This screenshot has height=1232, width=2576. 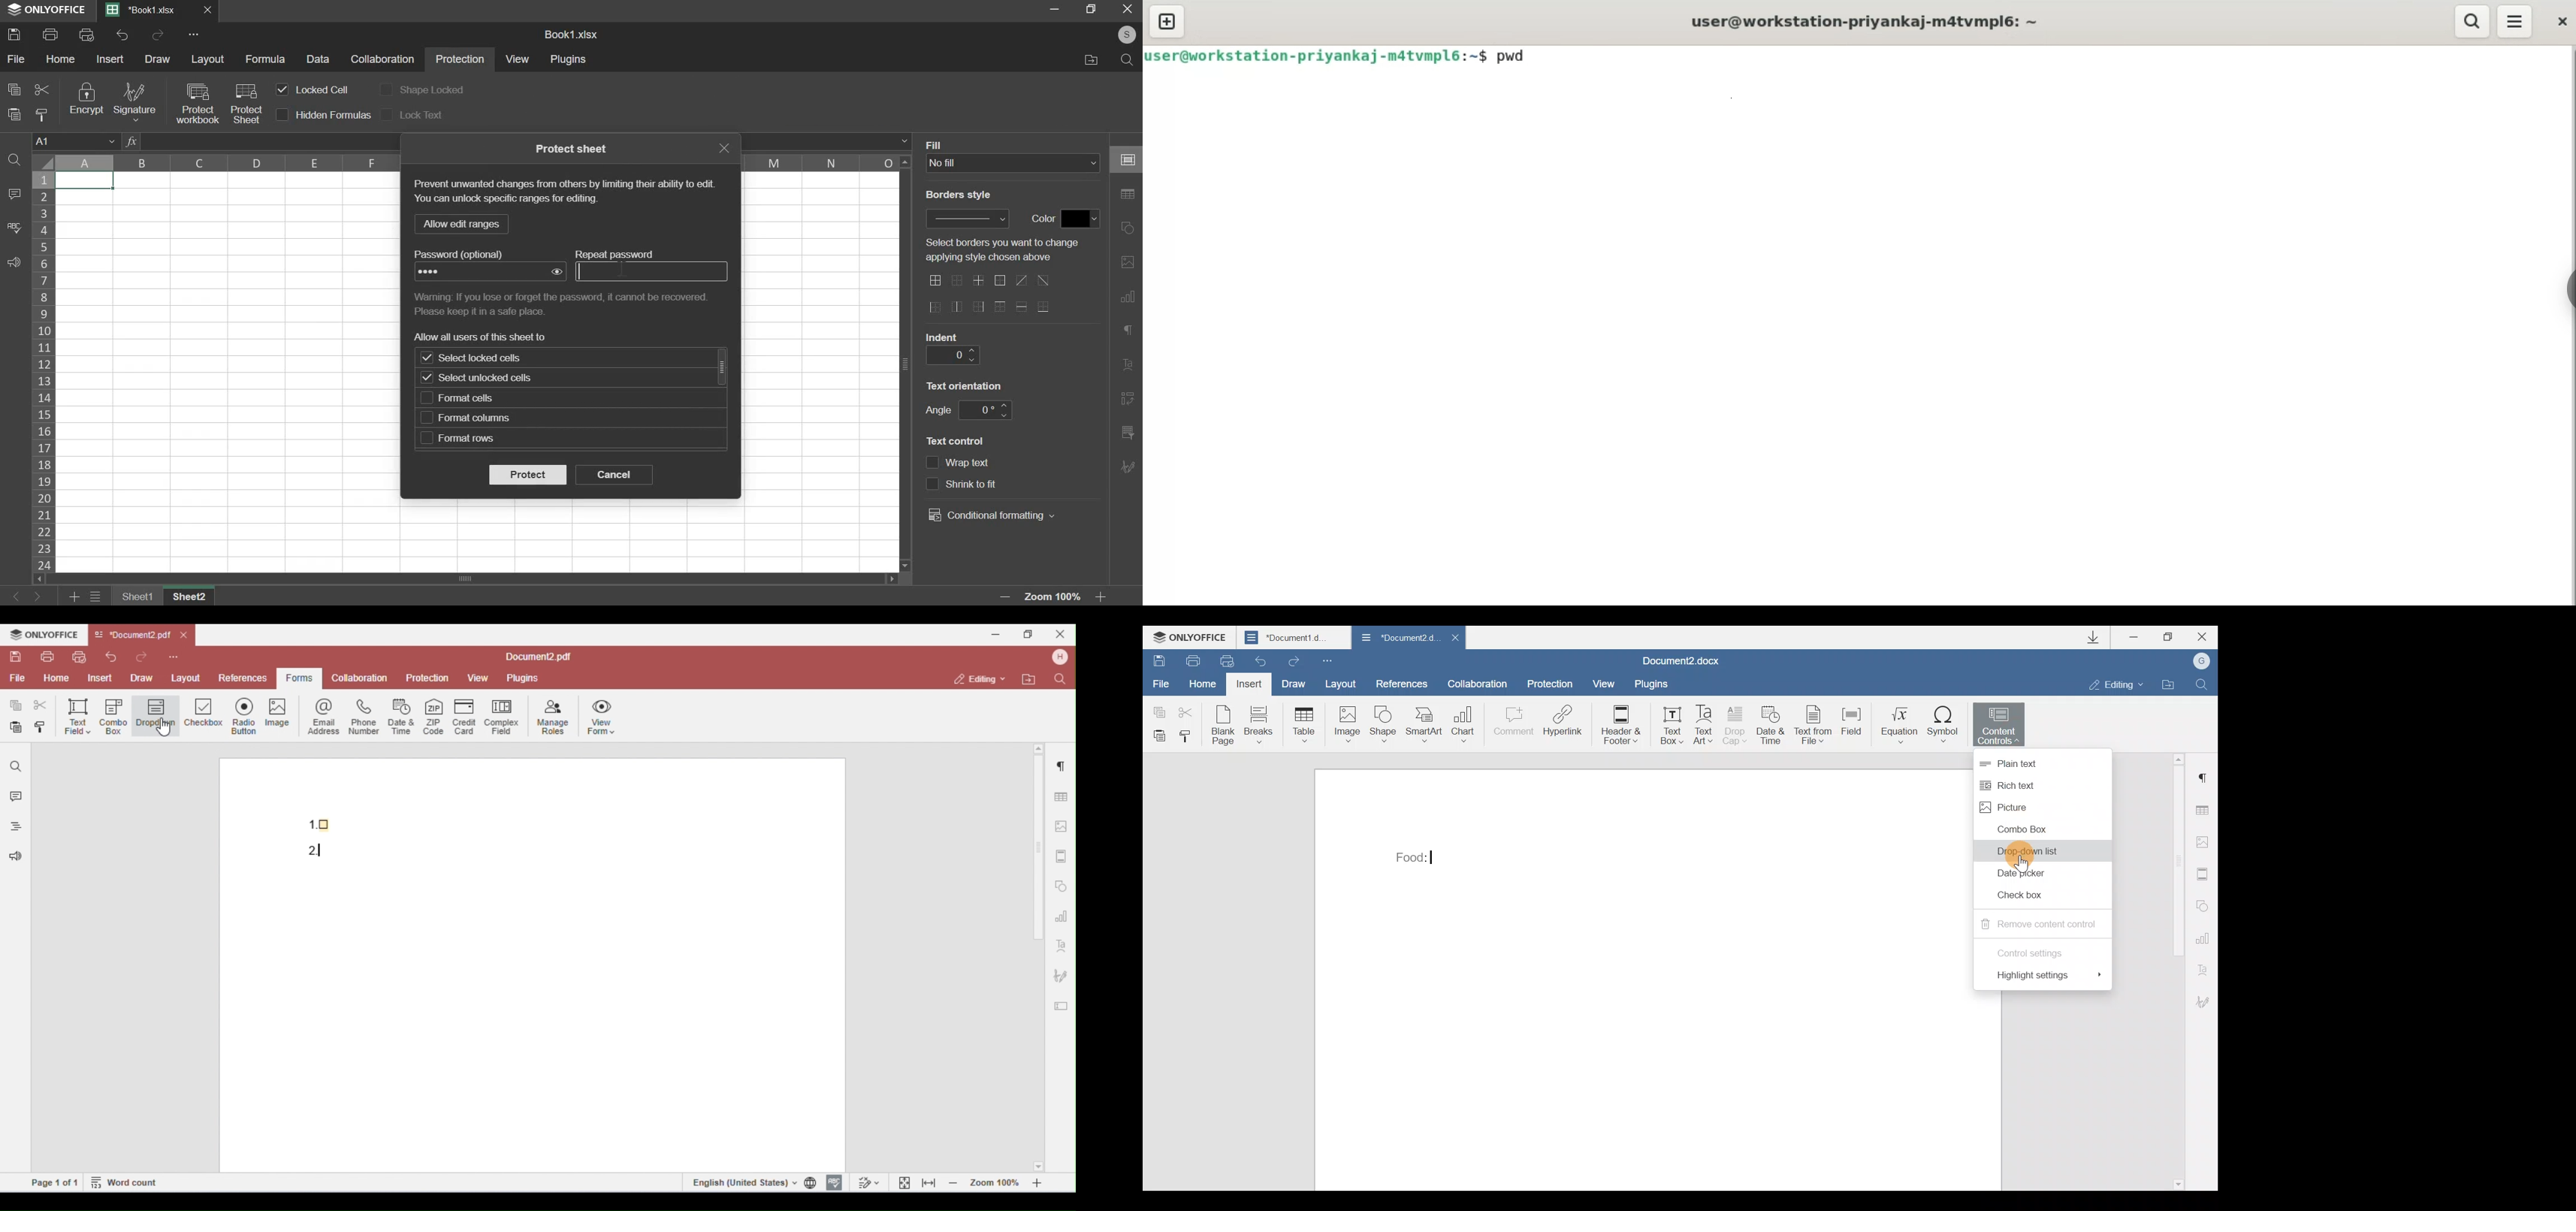 I want to click on Find, so click(x=2203, y=684).